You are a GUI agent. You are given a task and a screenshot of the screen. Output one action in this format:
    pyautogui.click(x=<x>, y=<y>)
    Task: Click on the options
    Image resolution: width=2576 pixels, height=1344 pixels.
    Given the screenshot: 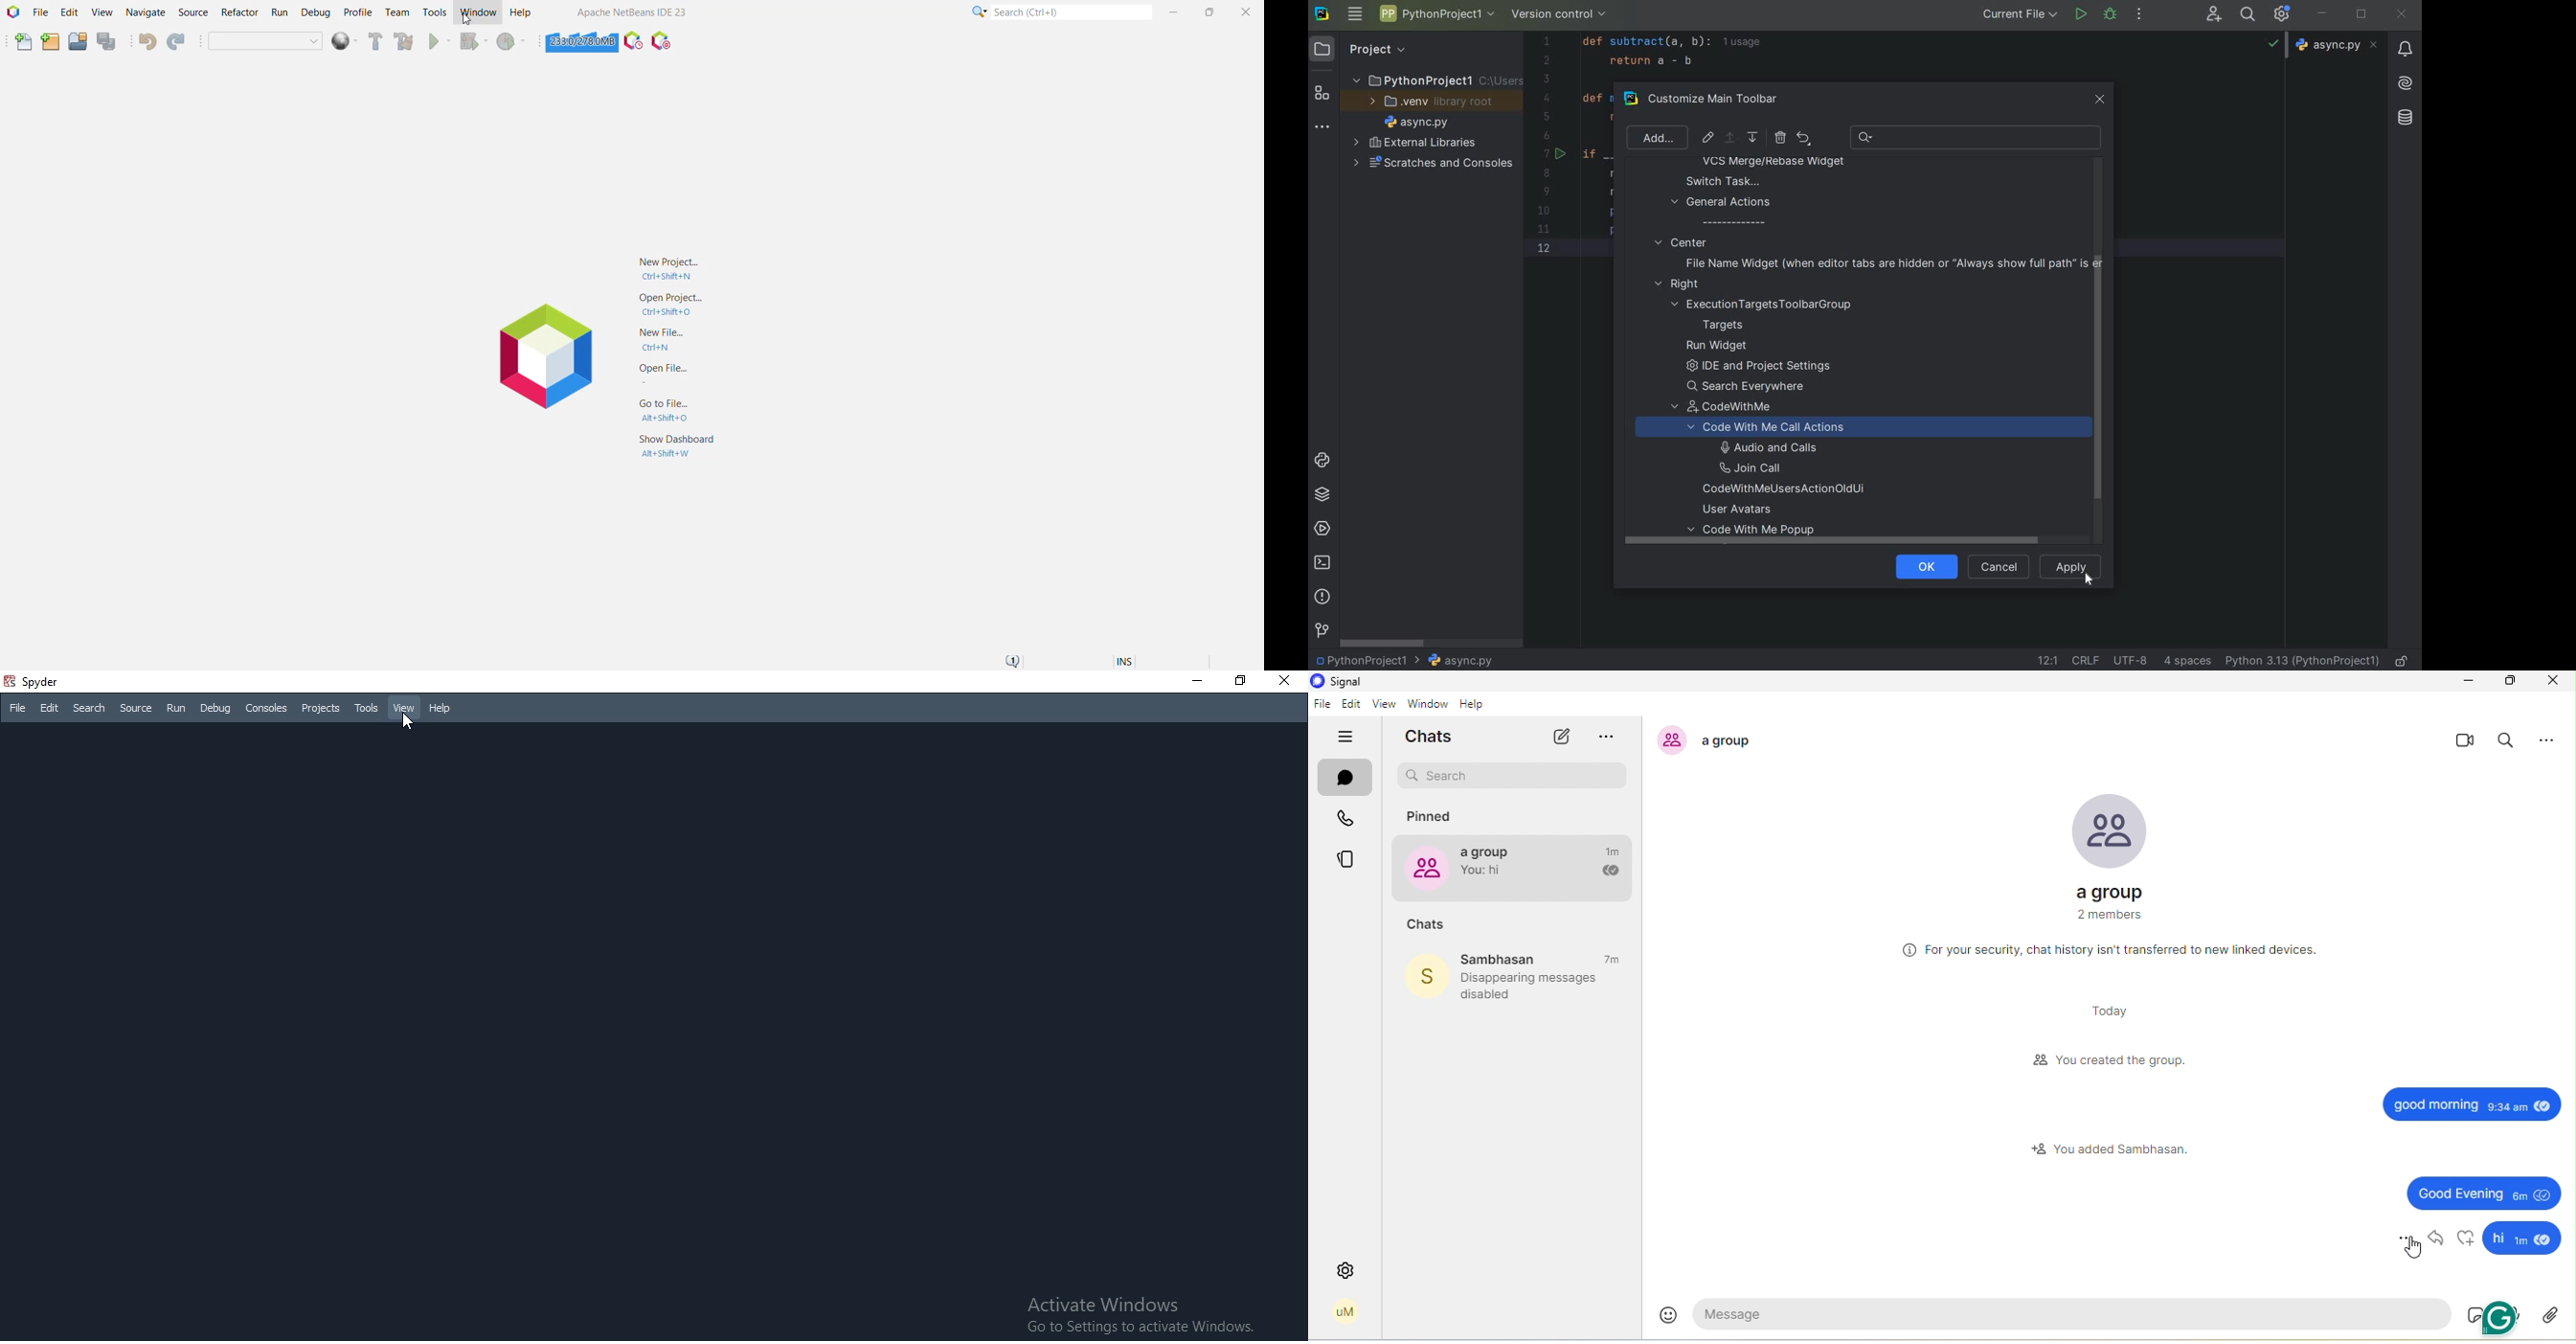 What is the action you would take?
    pyautogui.click(x=2552, y=738)
    